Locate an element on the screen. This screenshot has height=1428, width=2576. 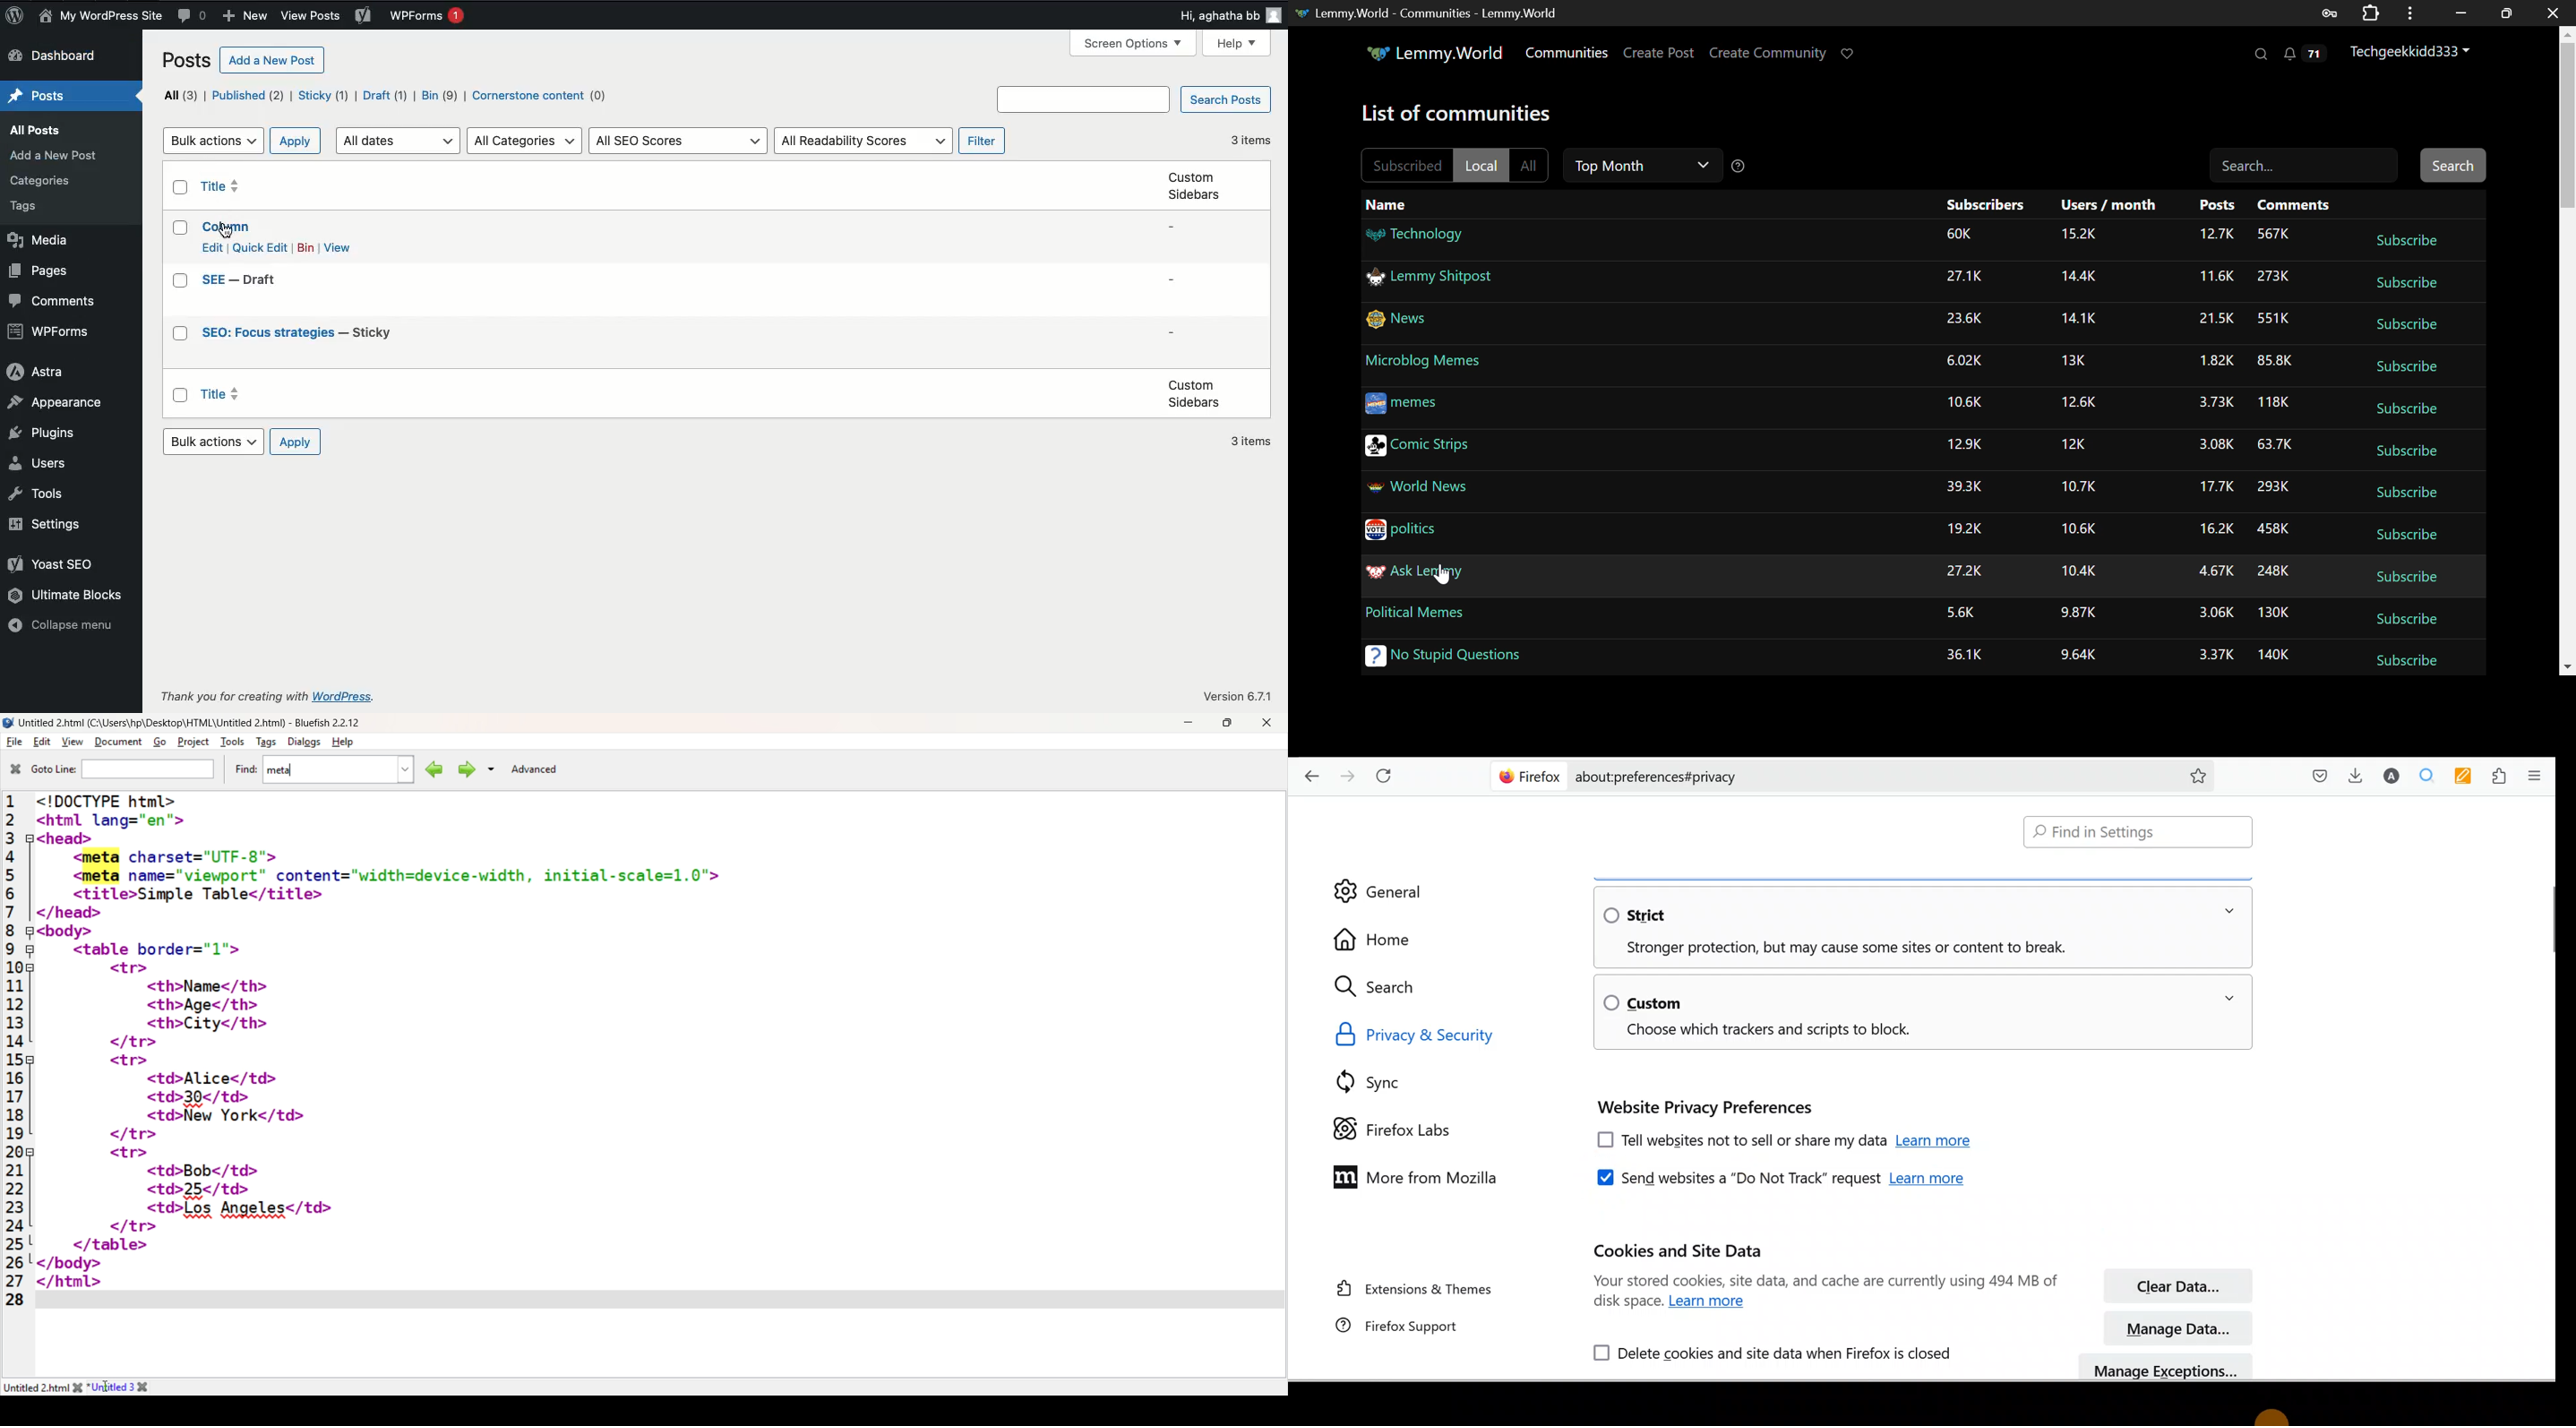
memes Community Link is located at coordinates (1401, 405).